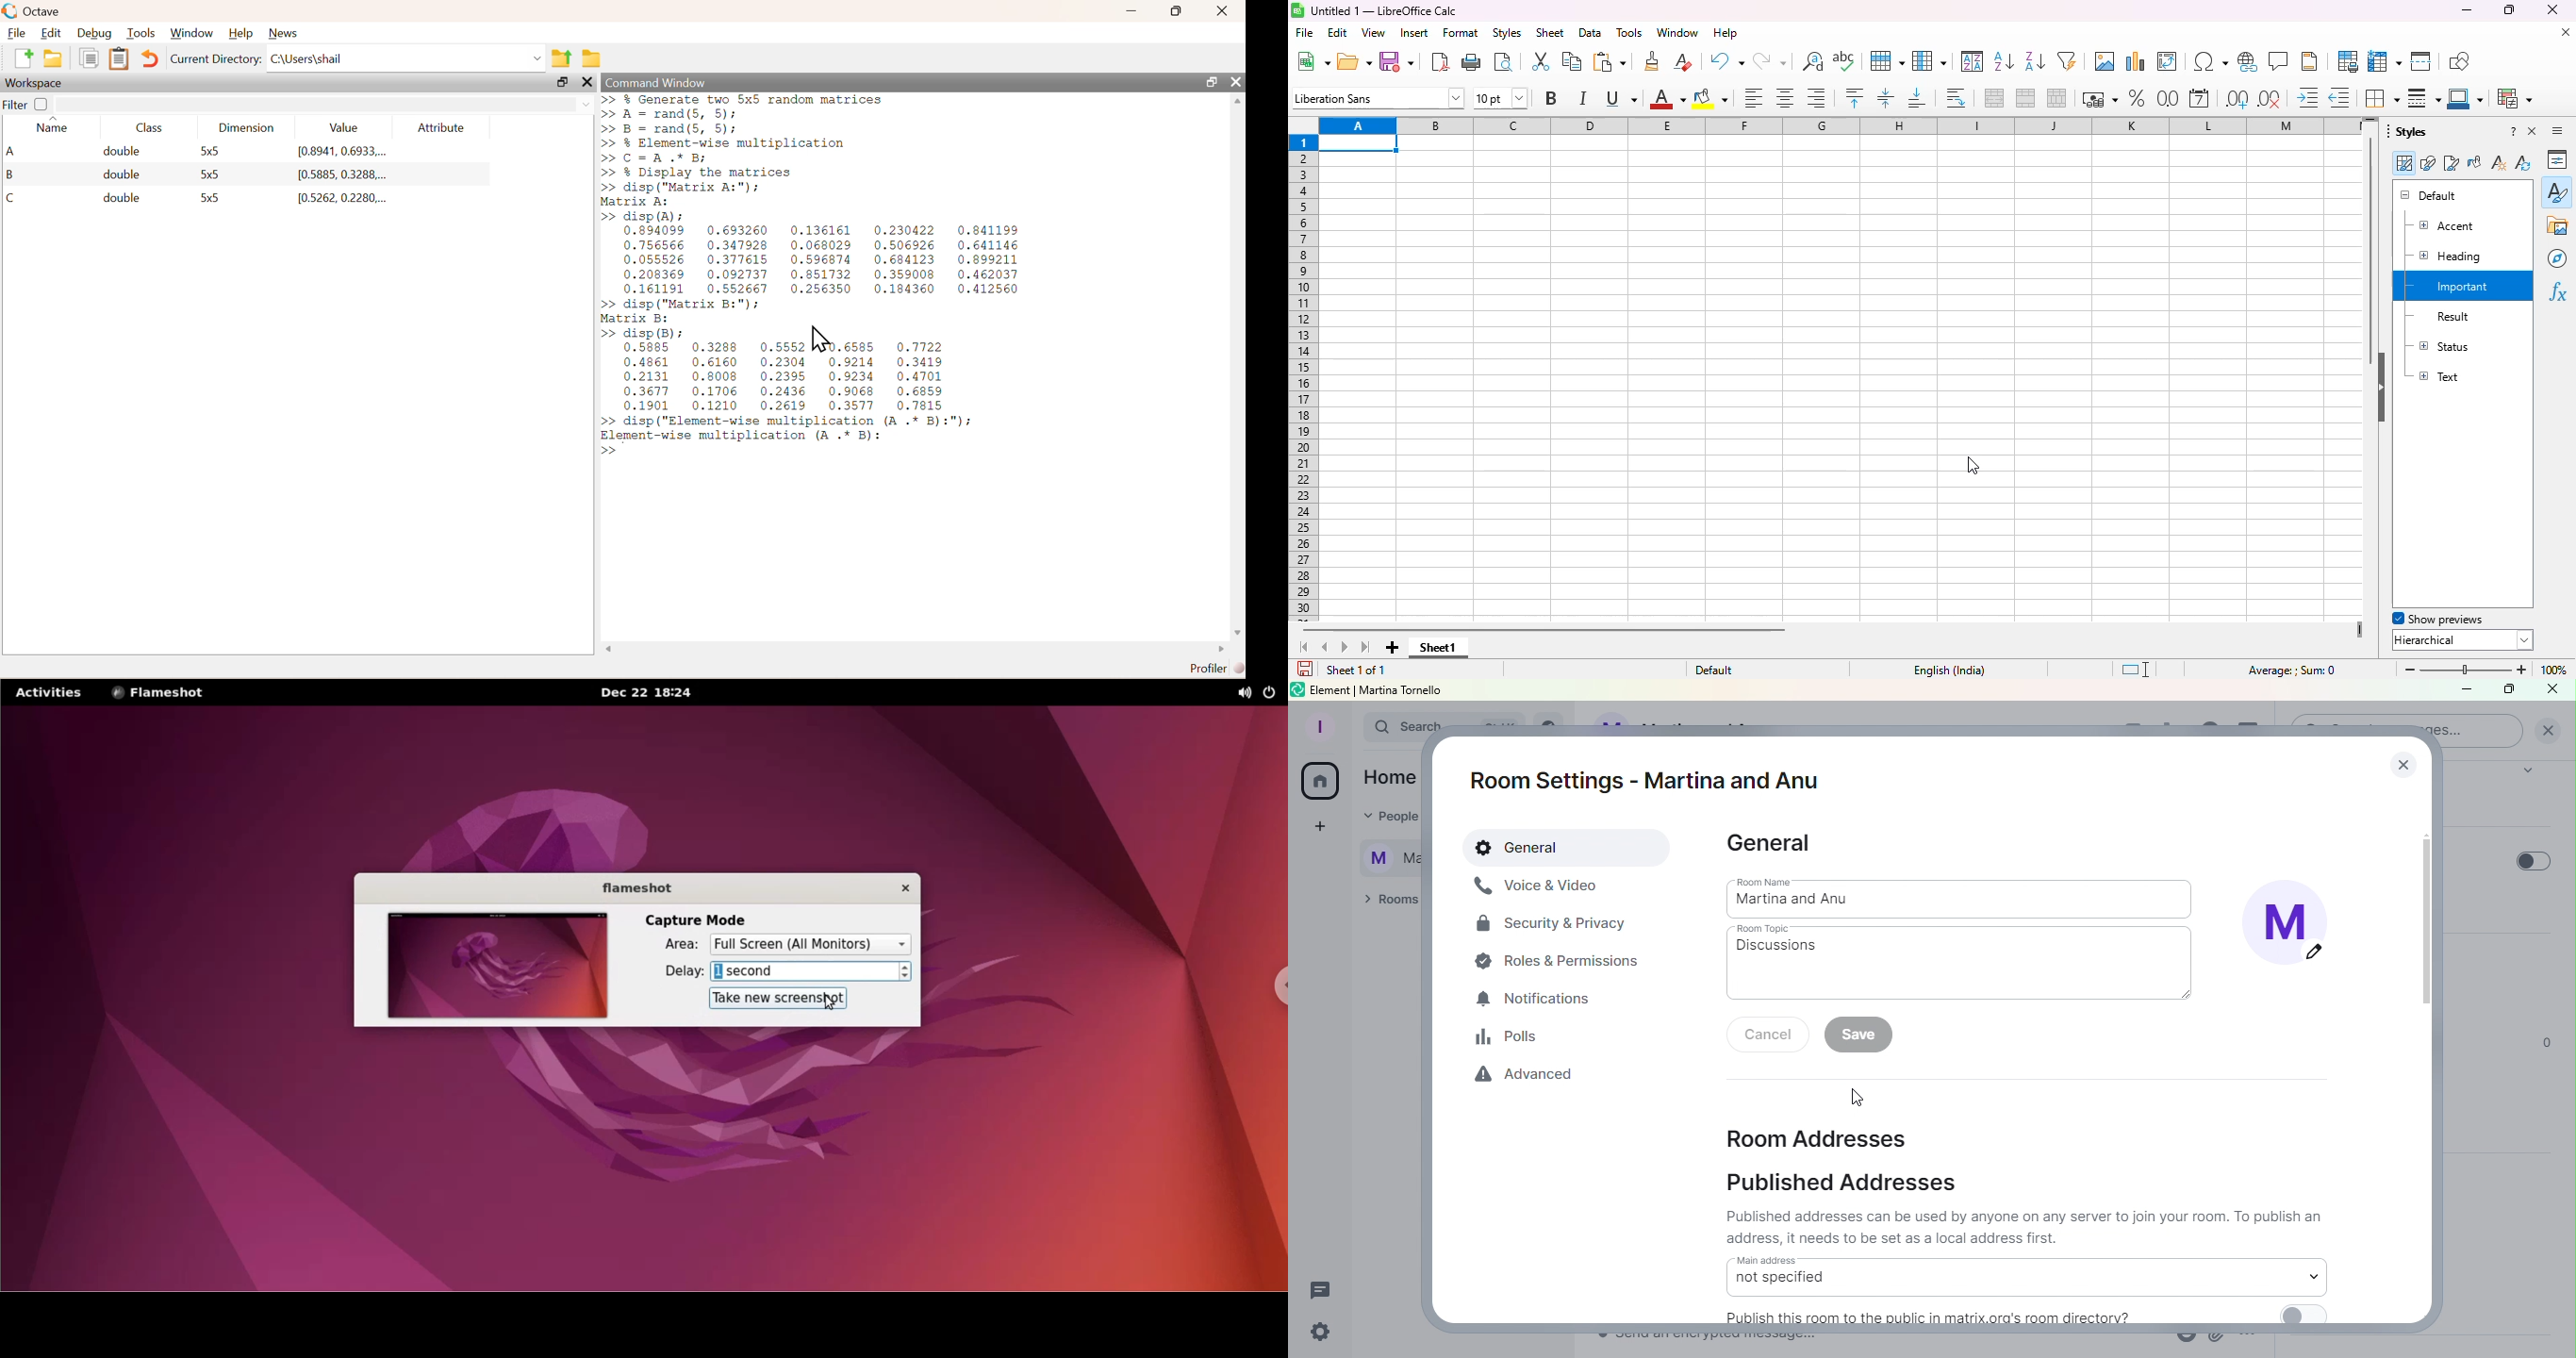 The image size is (2576, 1372). What do you see at coordinates (2306, 97) in the screenshot?
I see `increase indent` at bounding box center [2306, 97].